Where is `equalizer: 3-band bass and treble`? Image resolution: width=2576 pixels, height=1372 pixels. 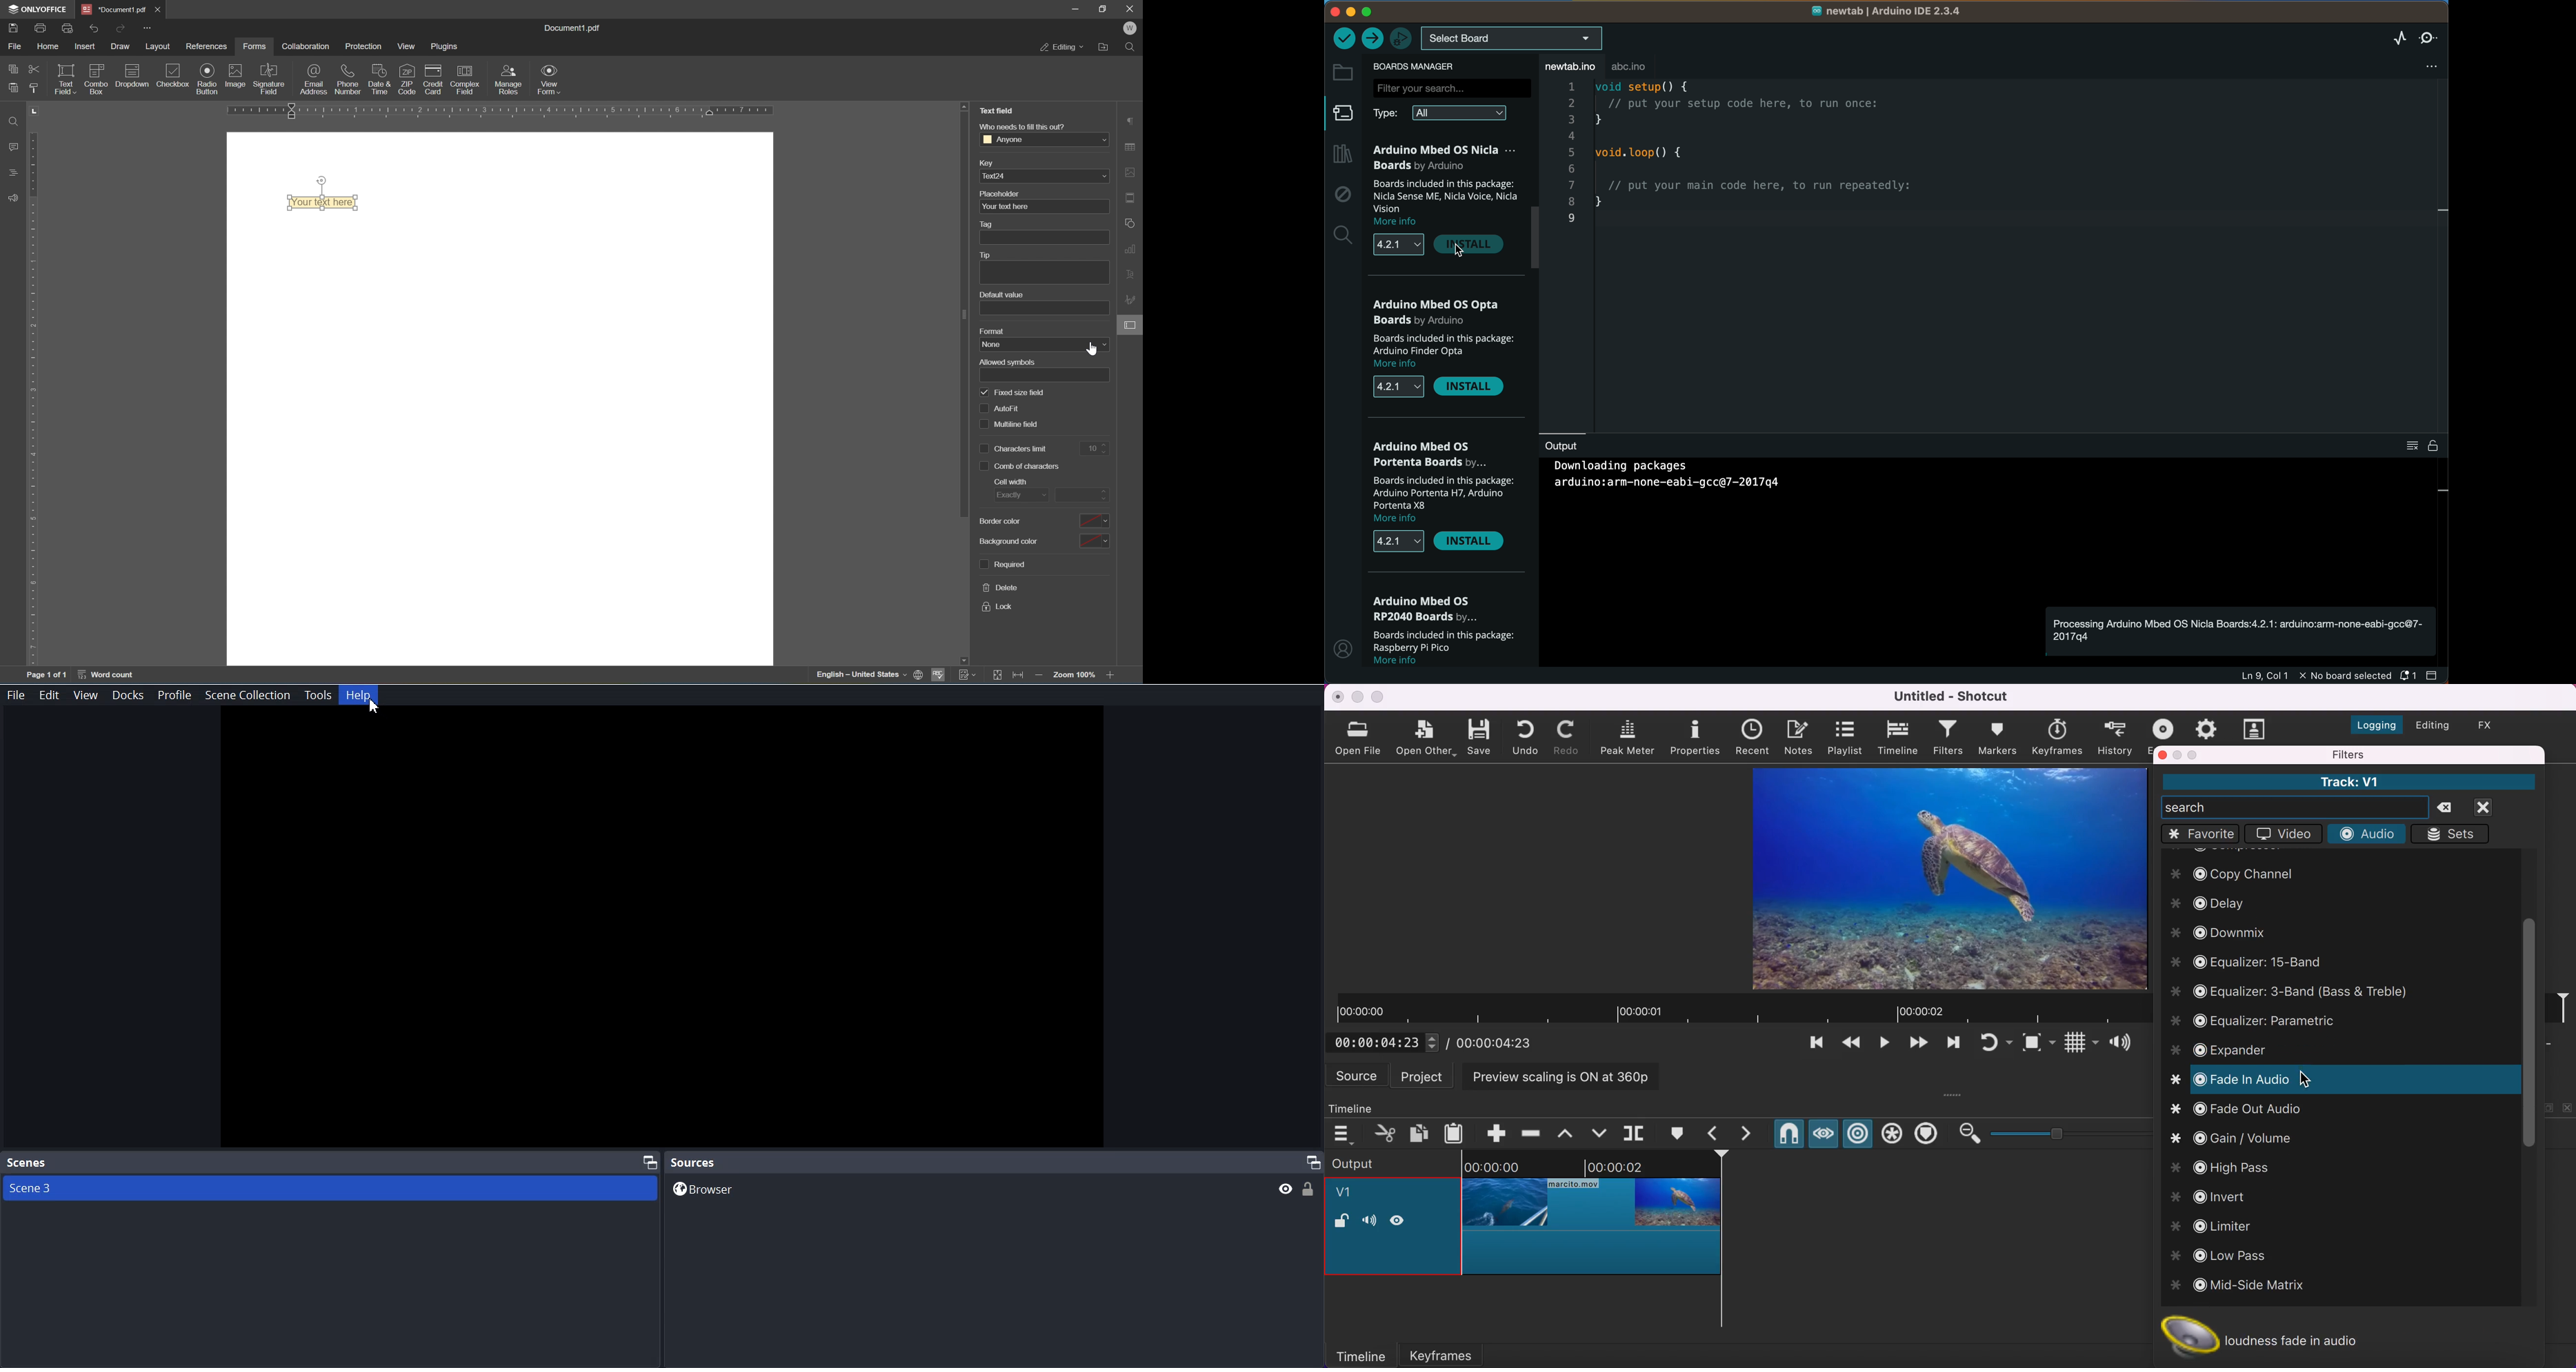
equalizer: 3-band bass and treble is located at coordinates (2297, 994).